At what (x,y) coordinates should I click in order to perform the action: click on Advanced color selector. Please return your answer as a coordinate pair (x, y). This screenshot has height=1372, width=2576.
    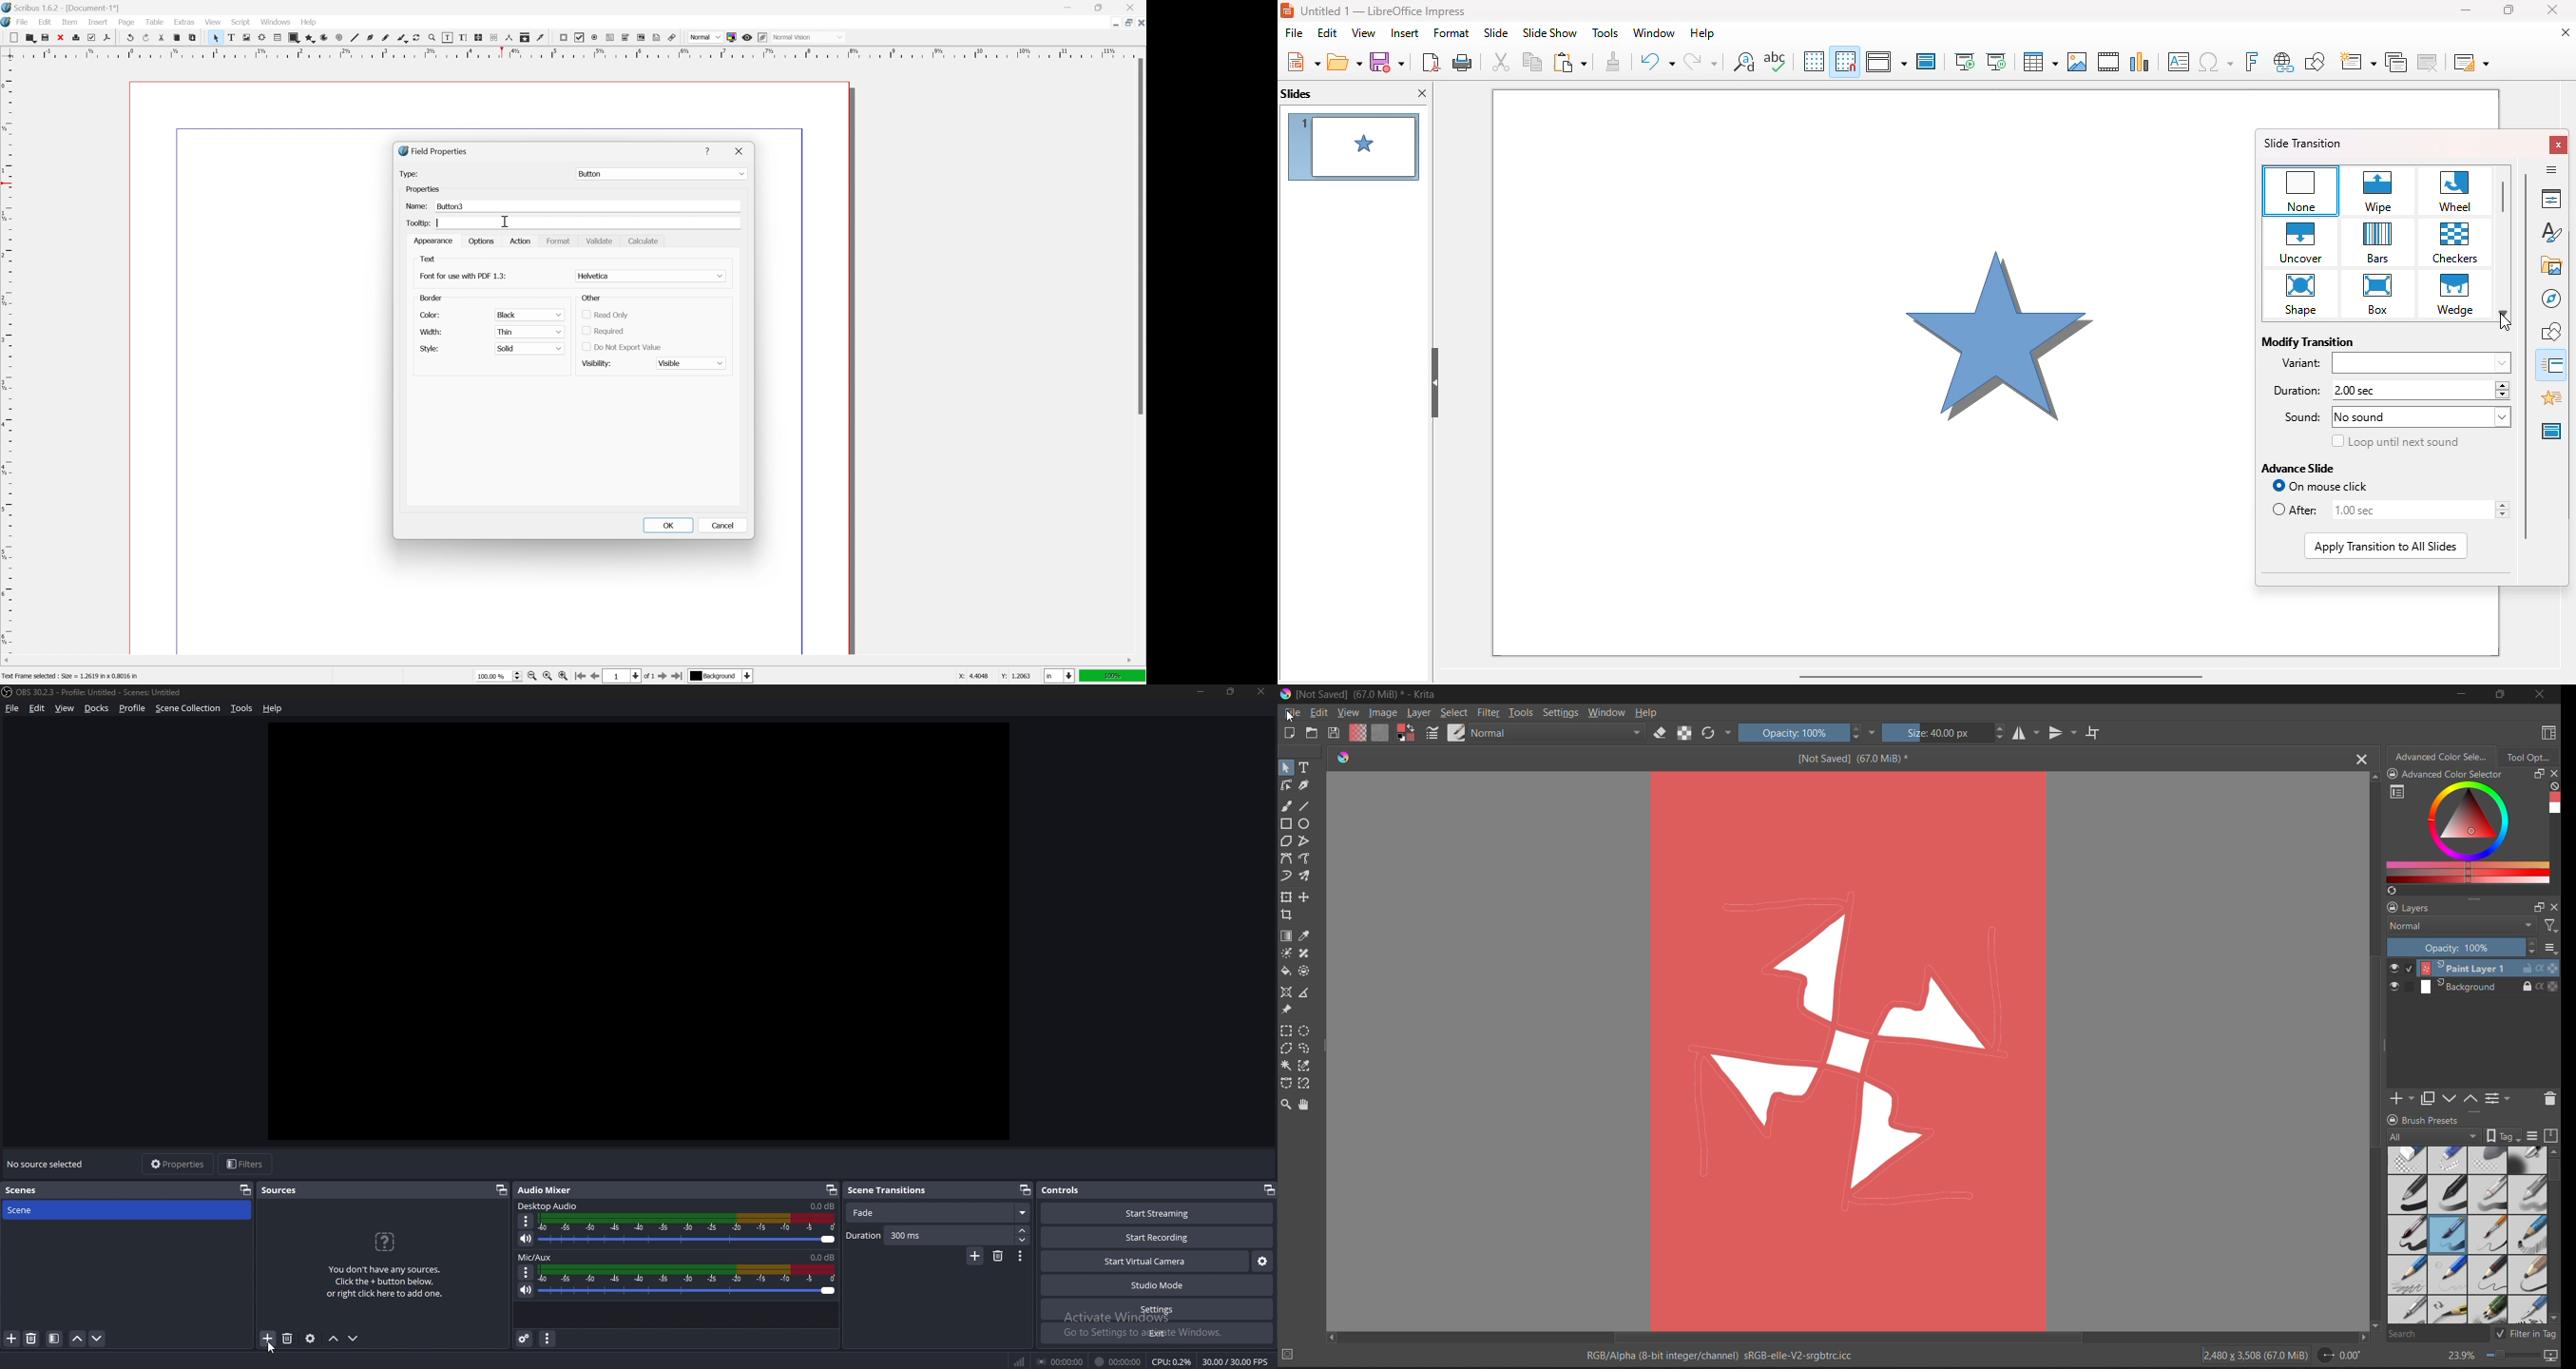
    Looking at the image, I should click on (2470, 775).